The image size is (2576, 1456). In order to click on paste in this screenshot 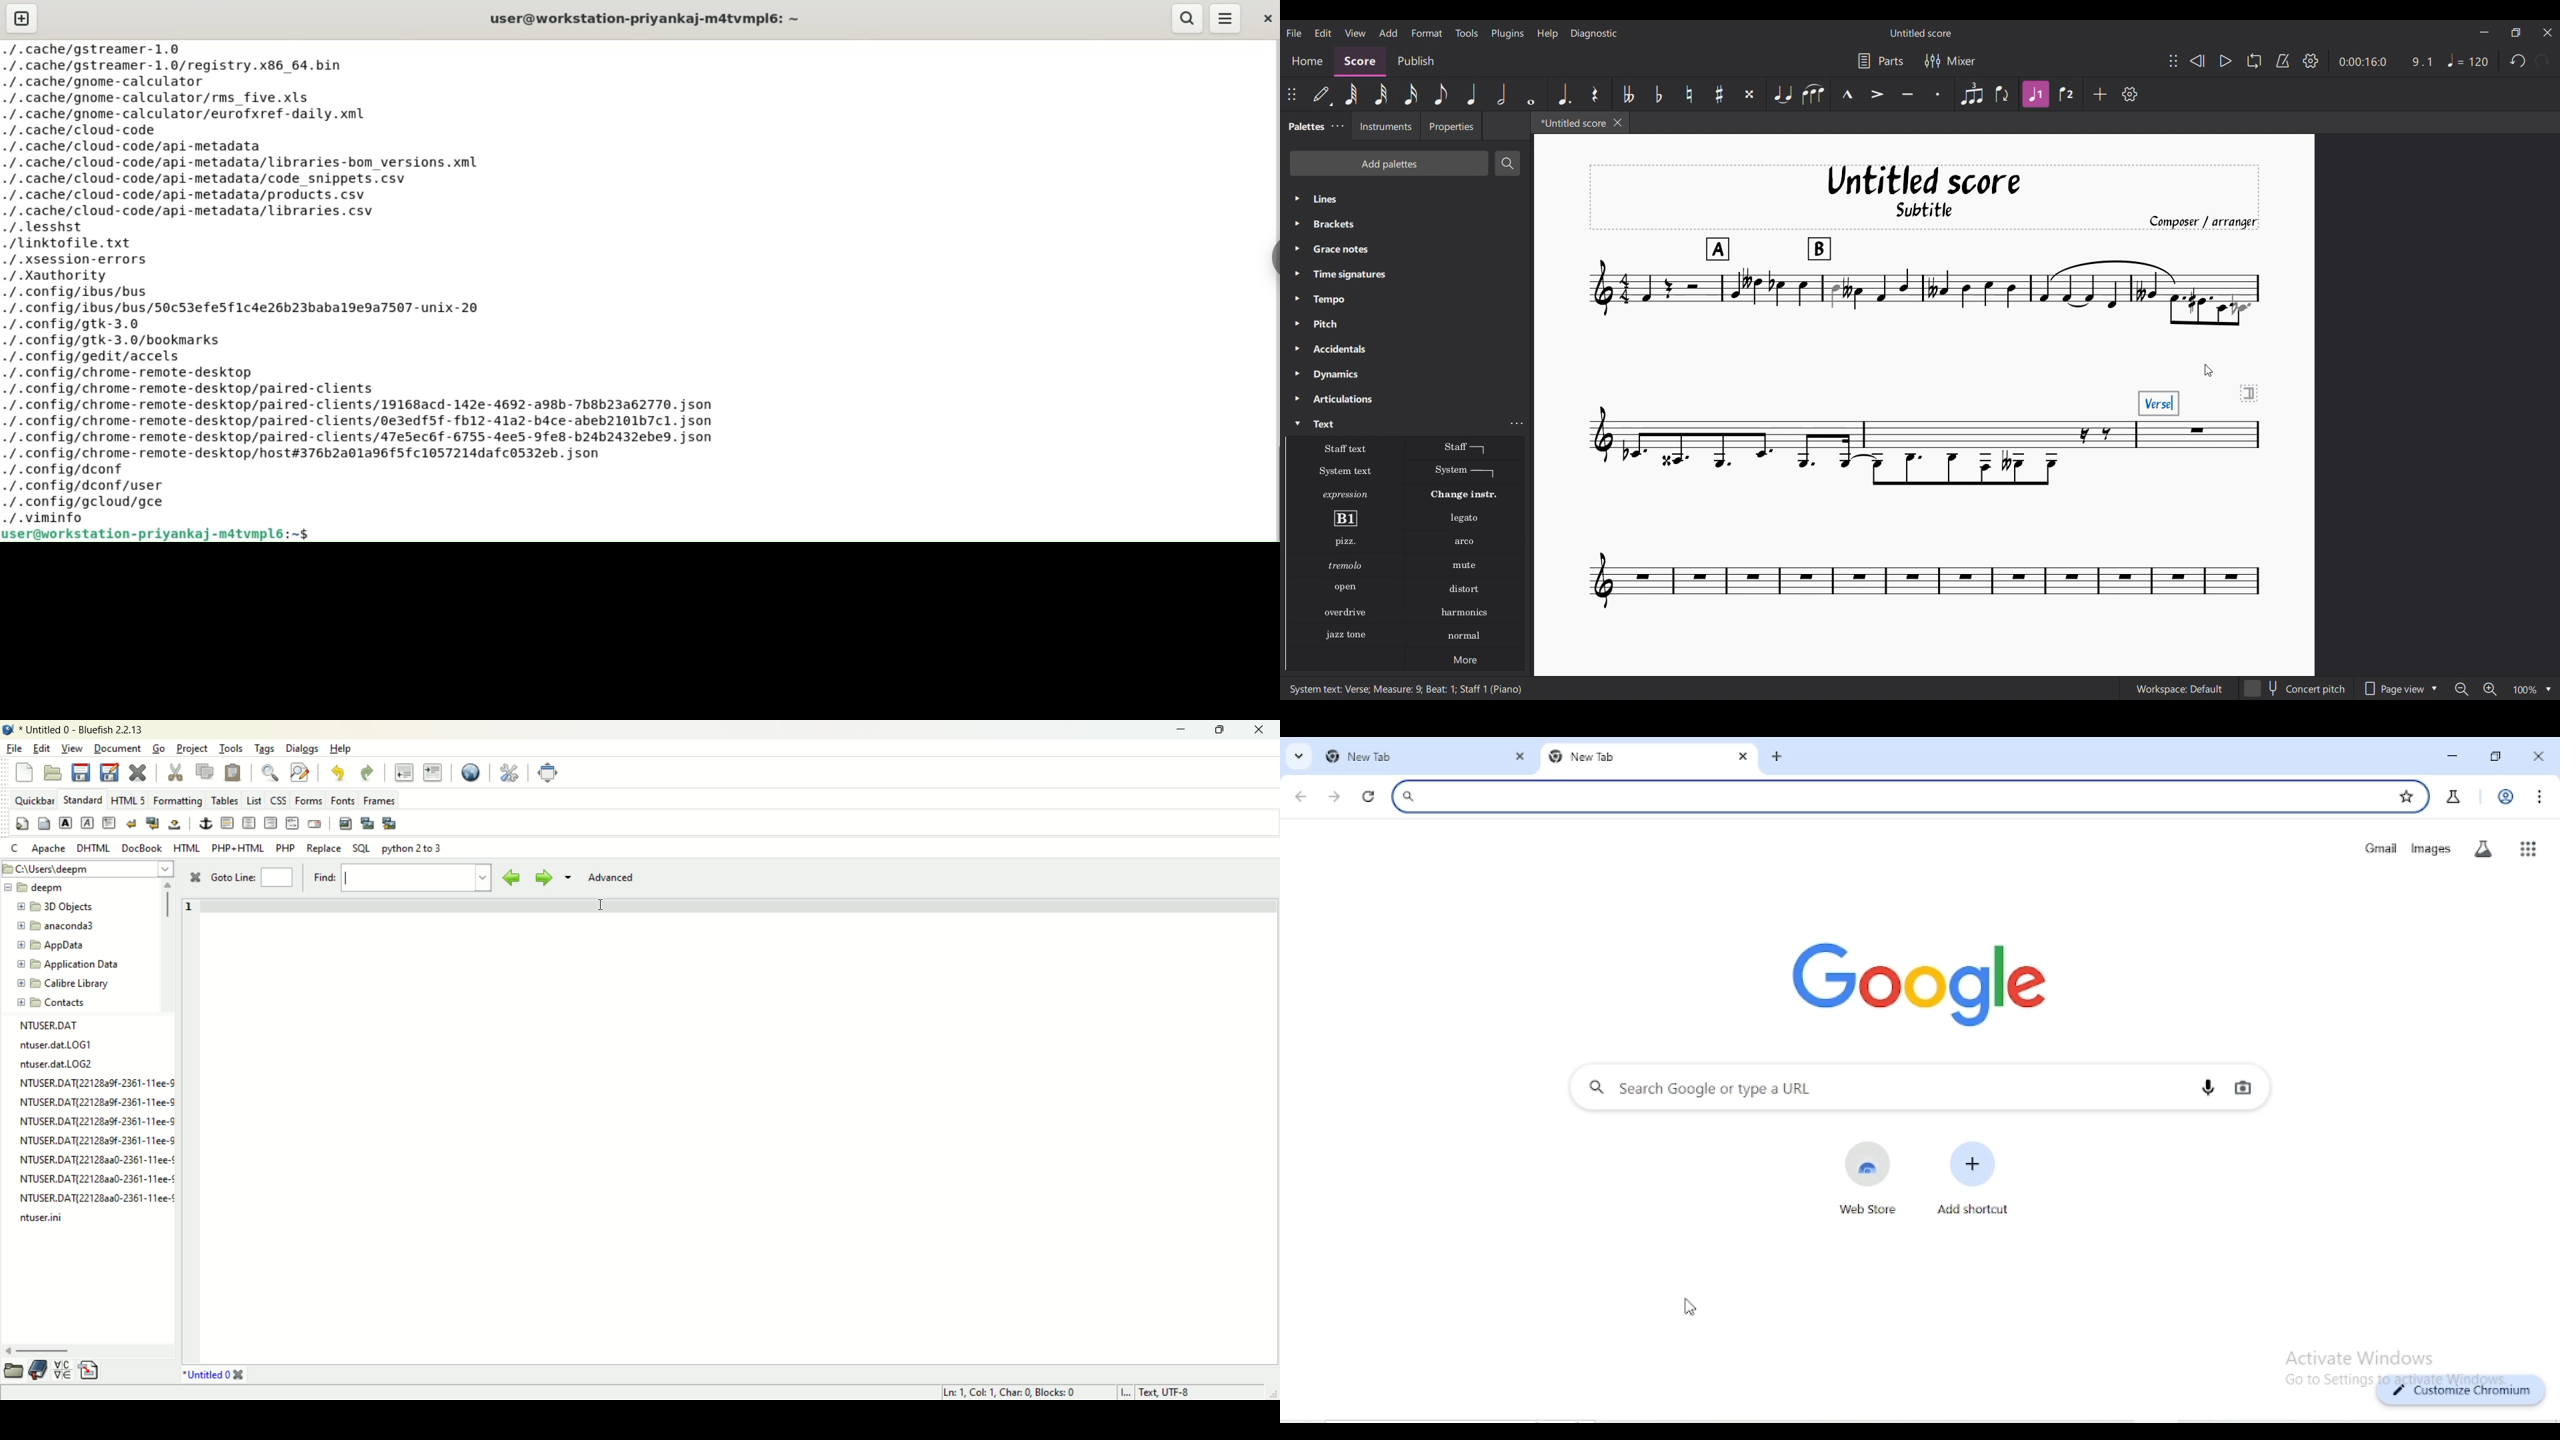, I will do `click(233, 772)`.